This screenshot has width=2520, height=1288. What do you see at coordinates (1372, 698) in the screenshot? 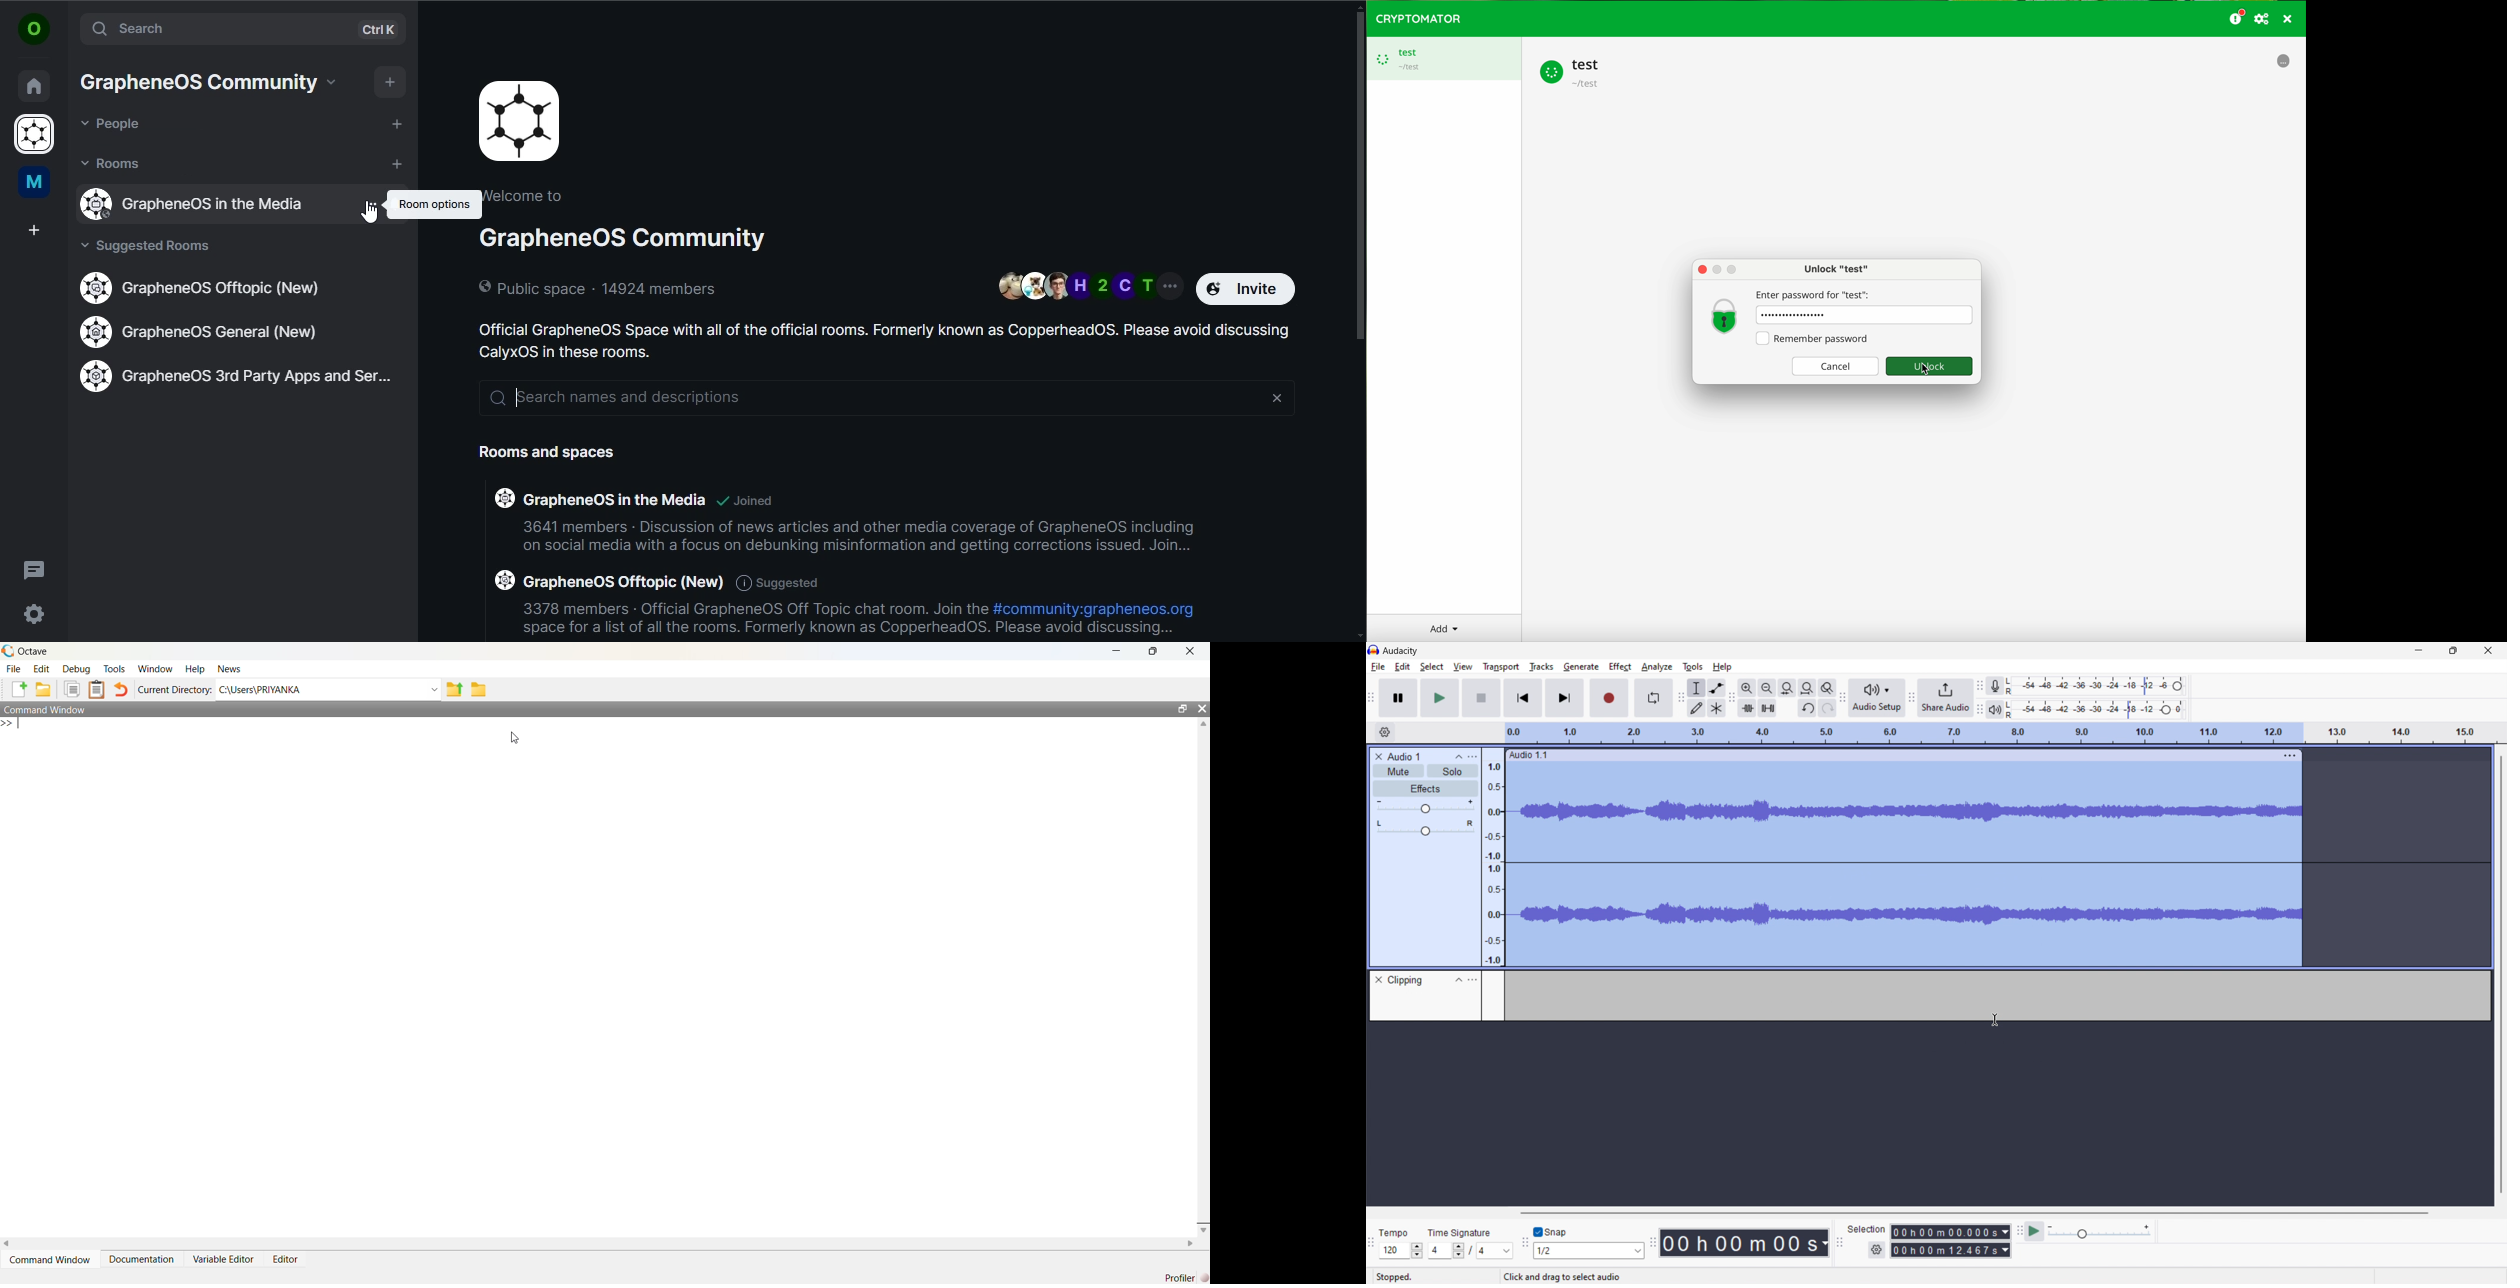
I see `transport toolbar` at bounding box center [1372, 698].